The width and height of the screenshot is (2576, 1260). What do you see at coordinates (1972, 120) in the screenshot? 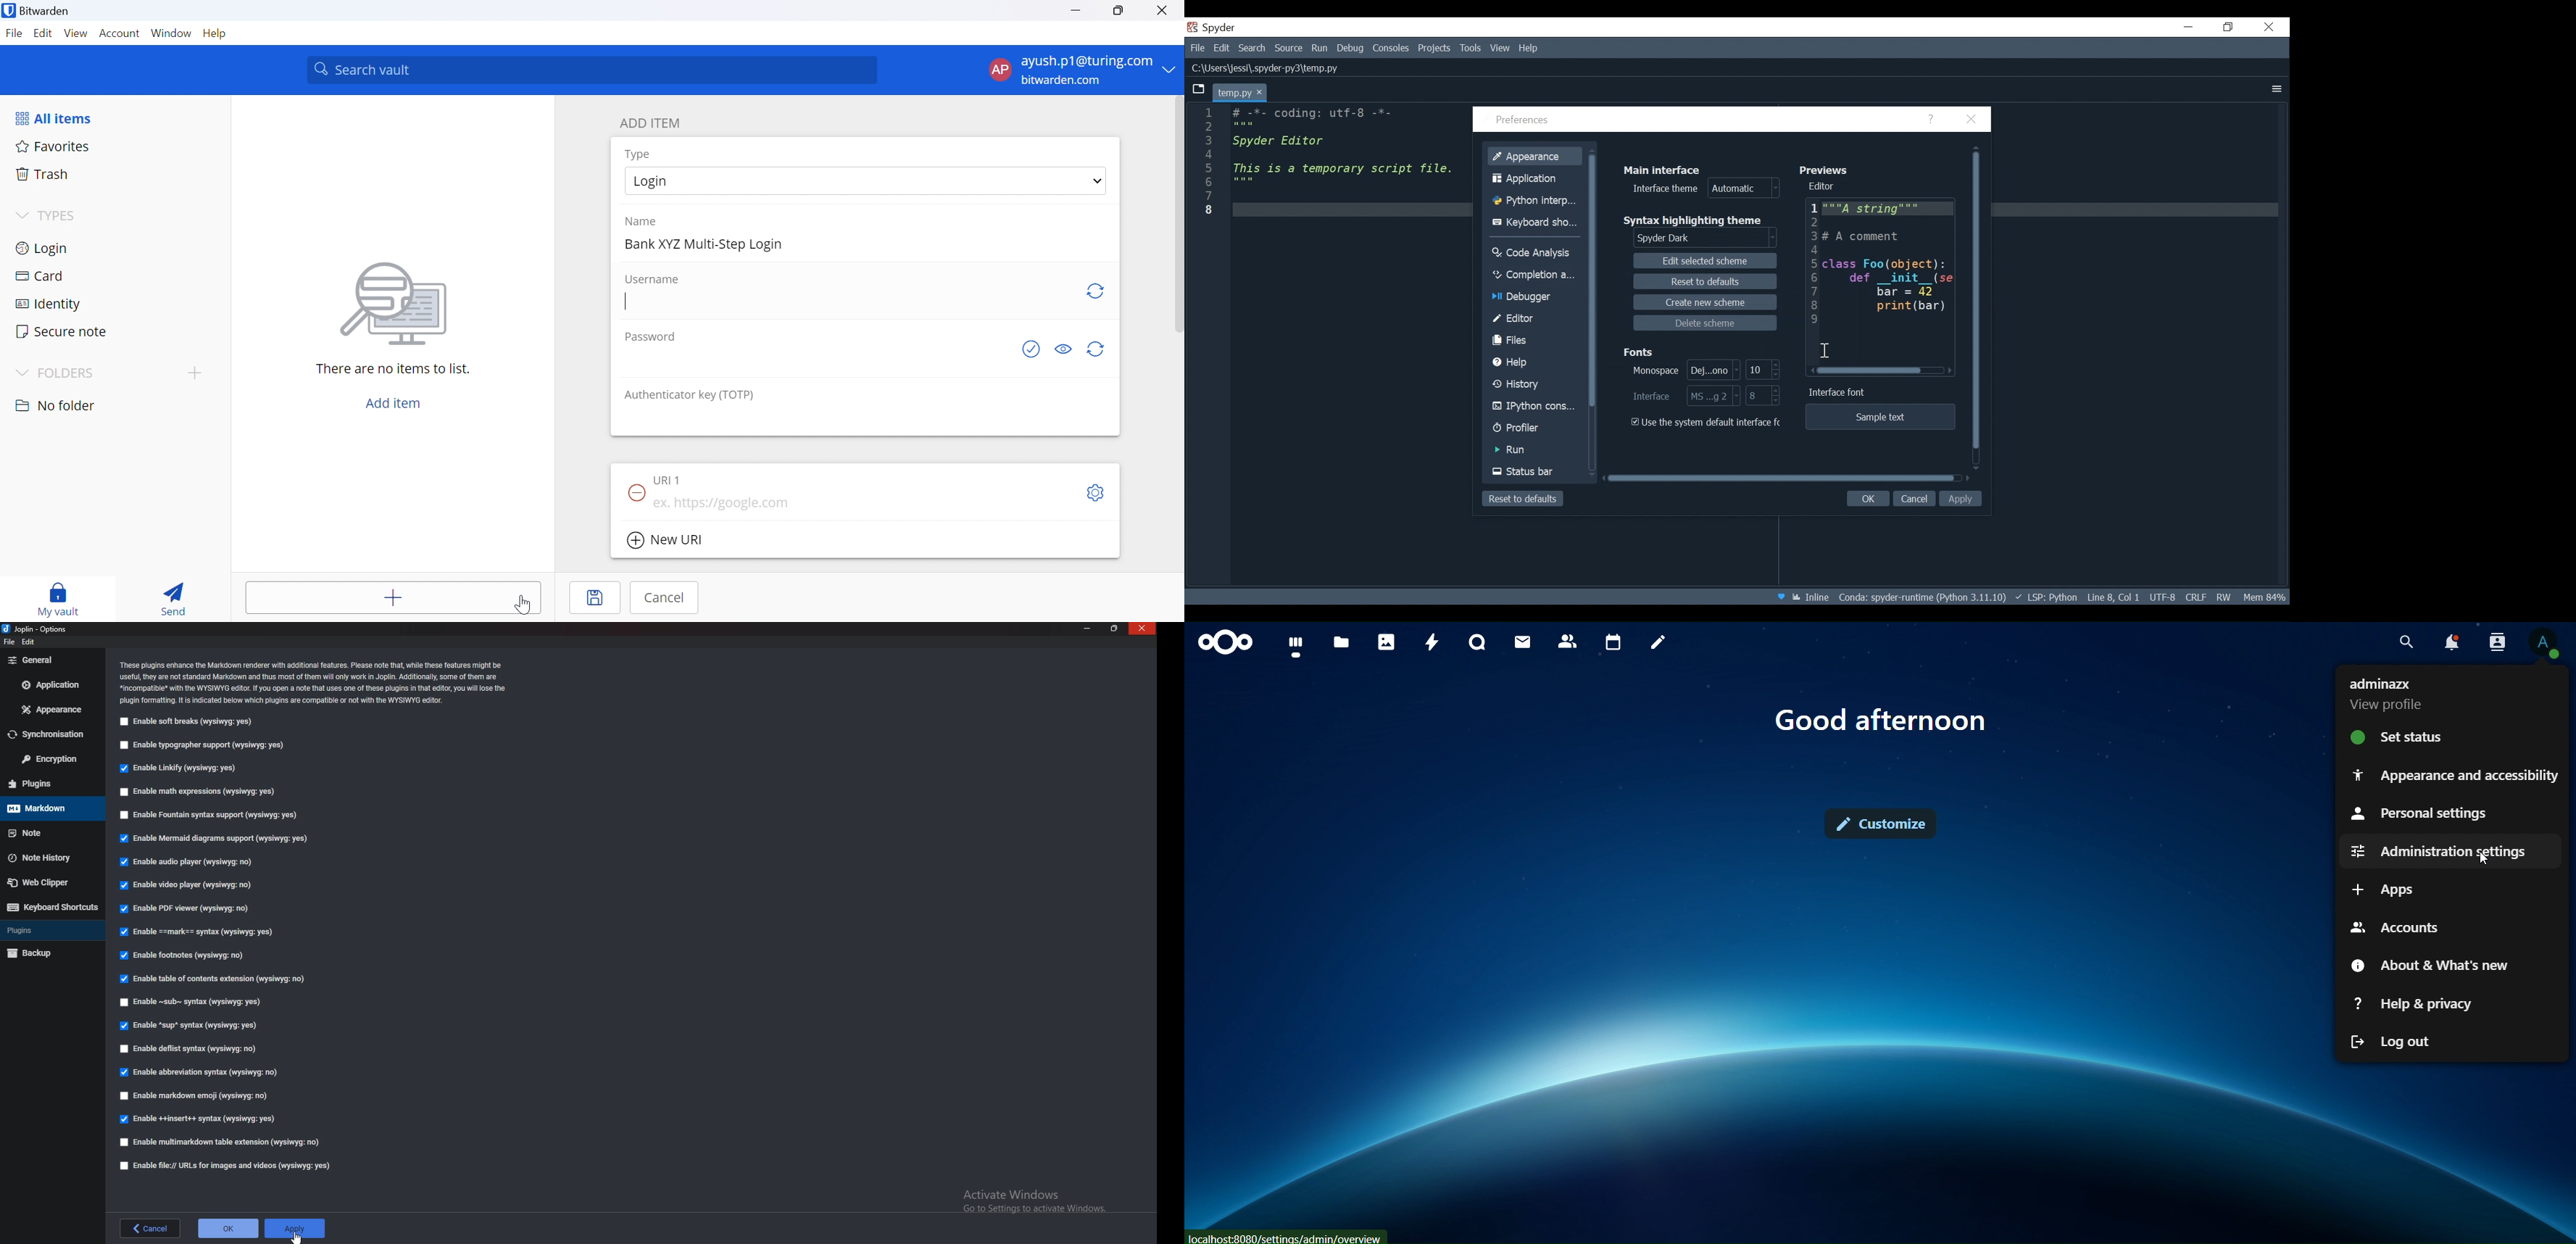
I see `Close` at bounding box center [1972, 120].